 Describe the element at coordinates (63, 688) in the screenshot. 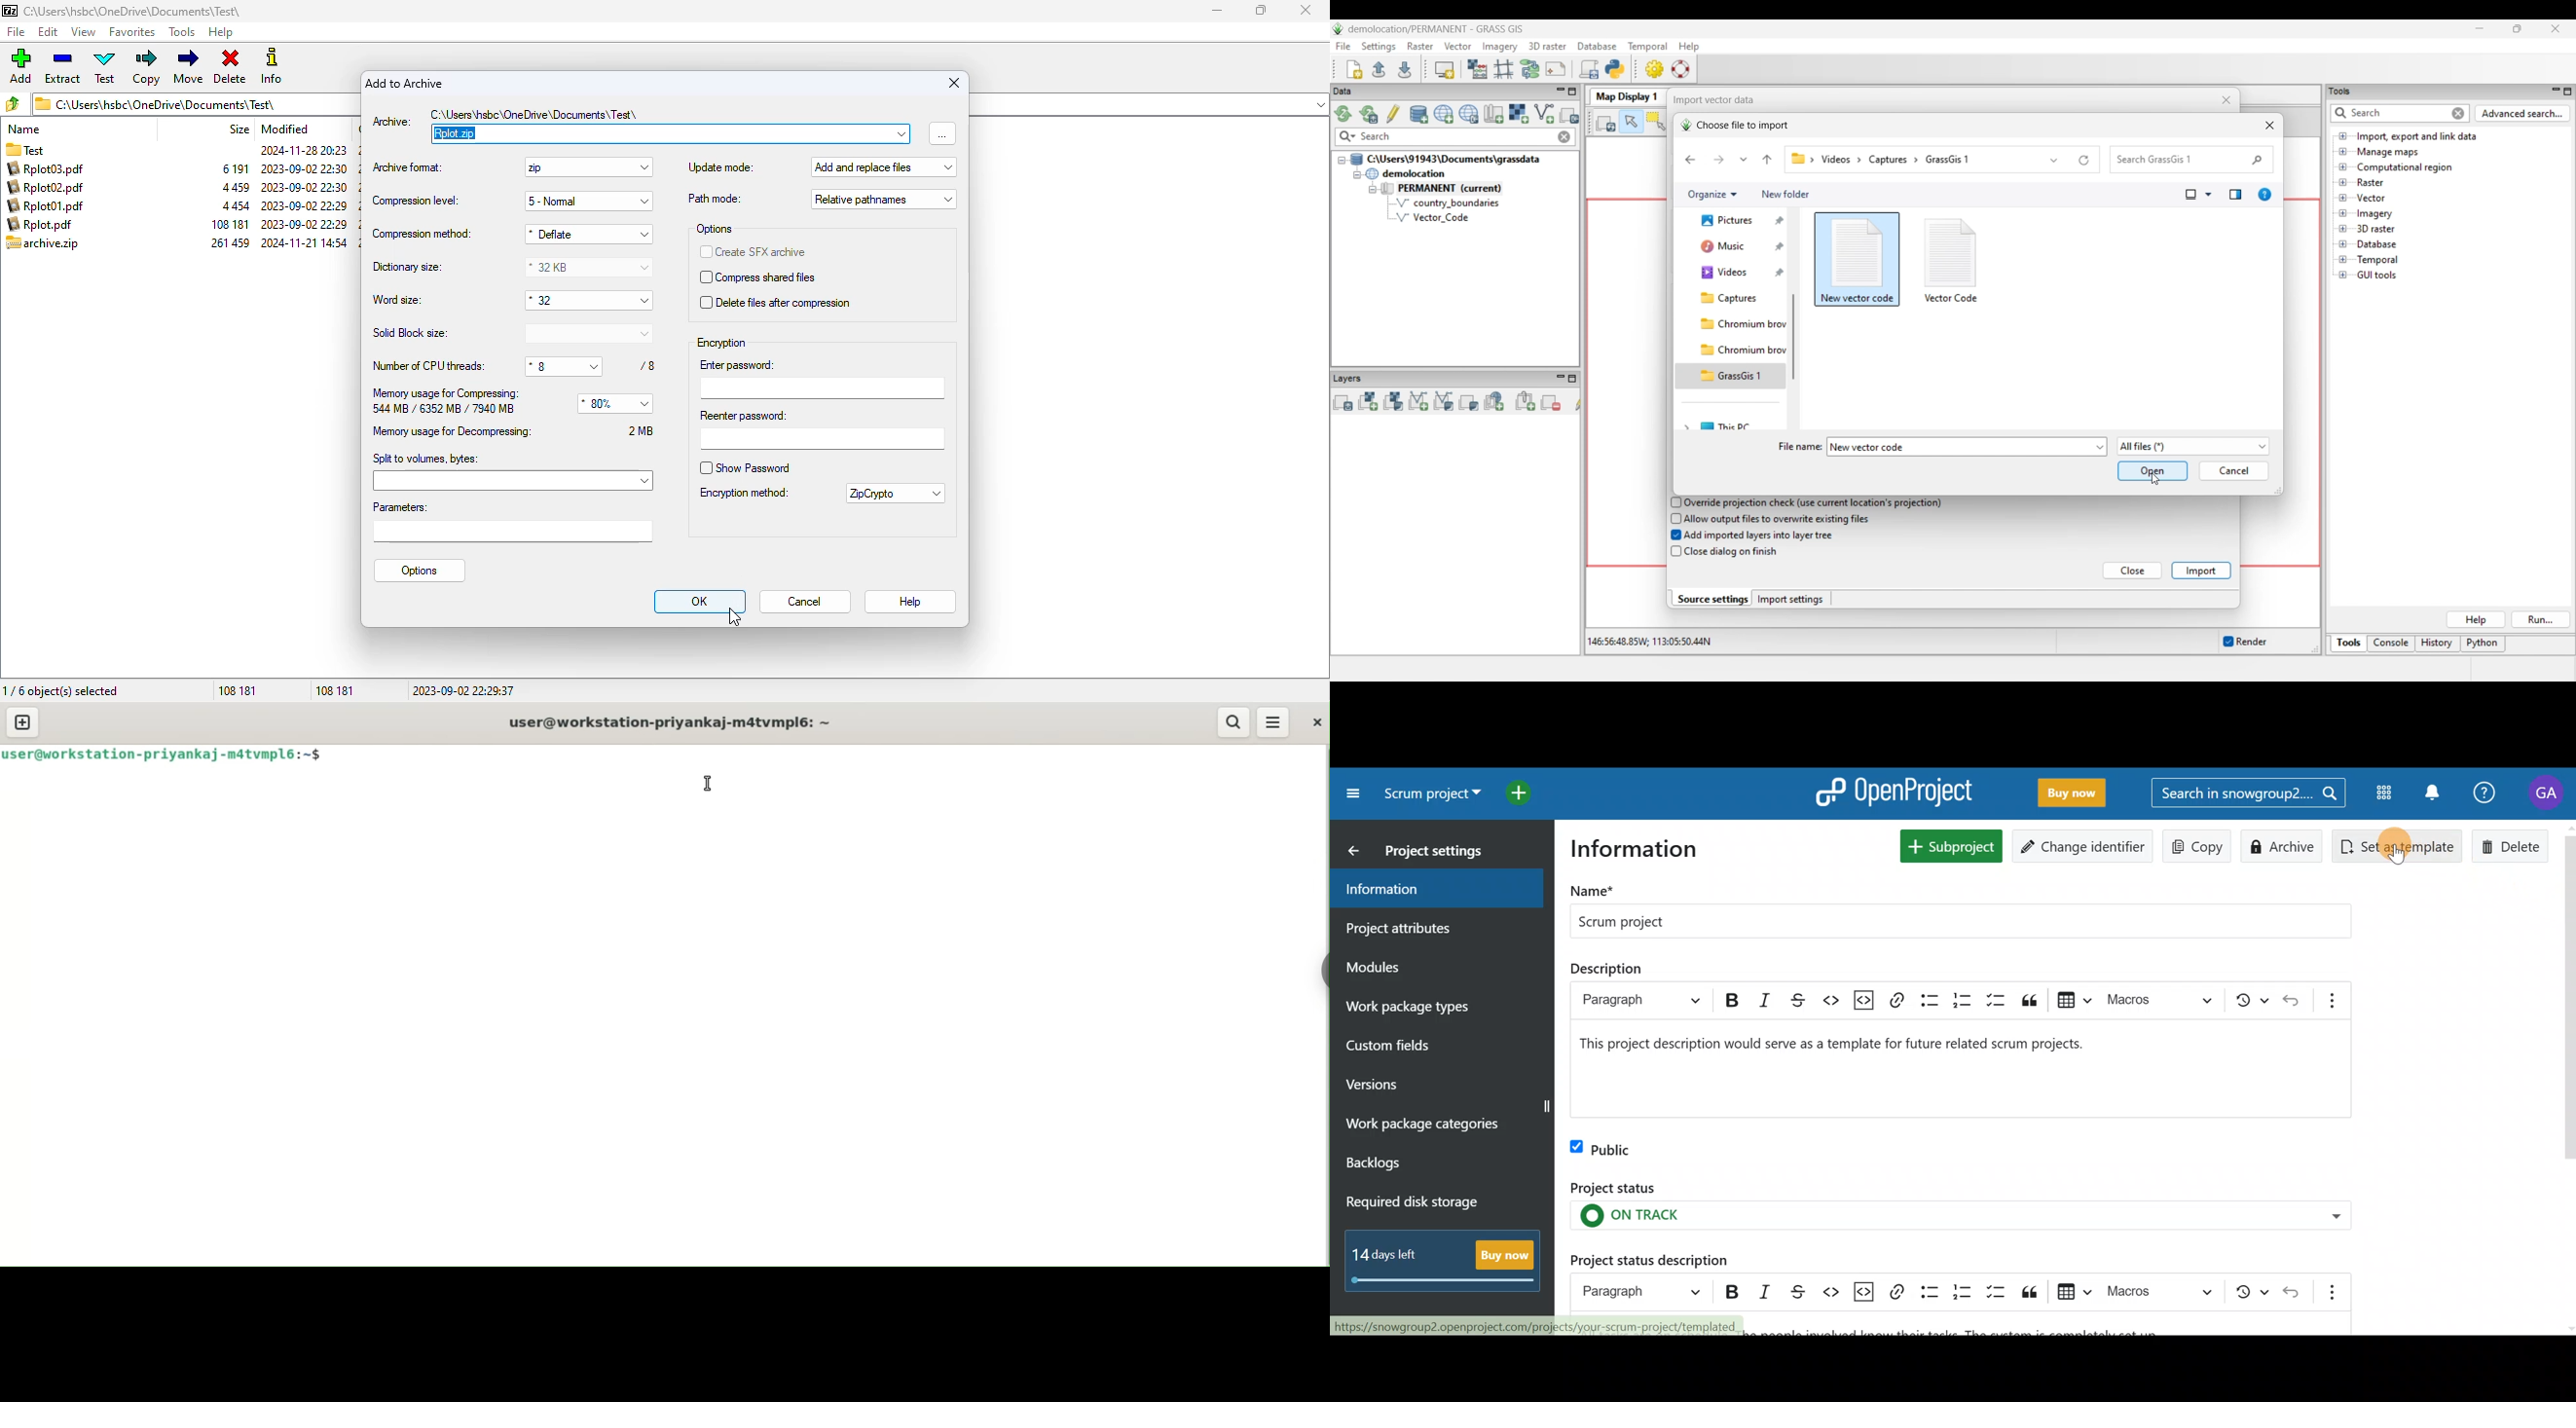

I see `1/6 object(s) selected` at that location.